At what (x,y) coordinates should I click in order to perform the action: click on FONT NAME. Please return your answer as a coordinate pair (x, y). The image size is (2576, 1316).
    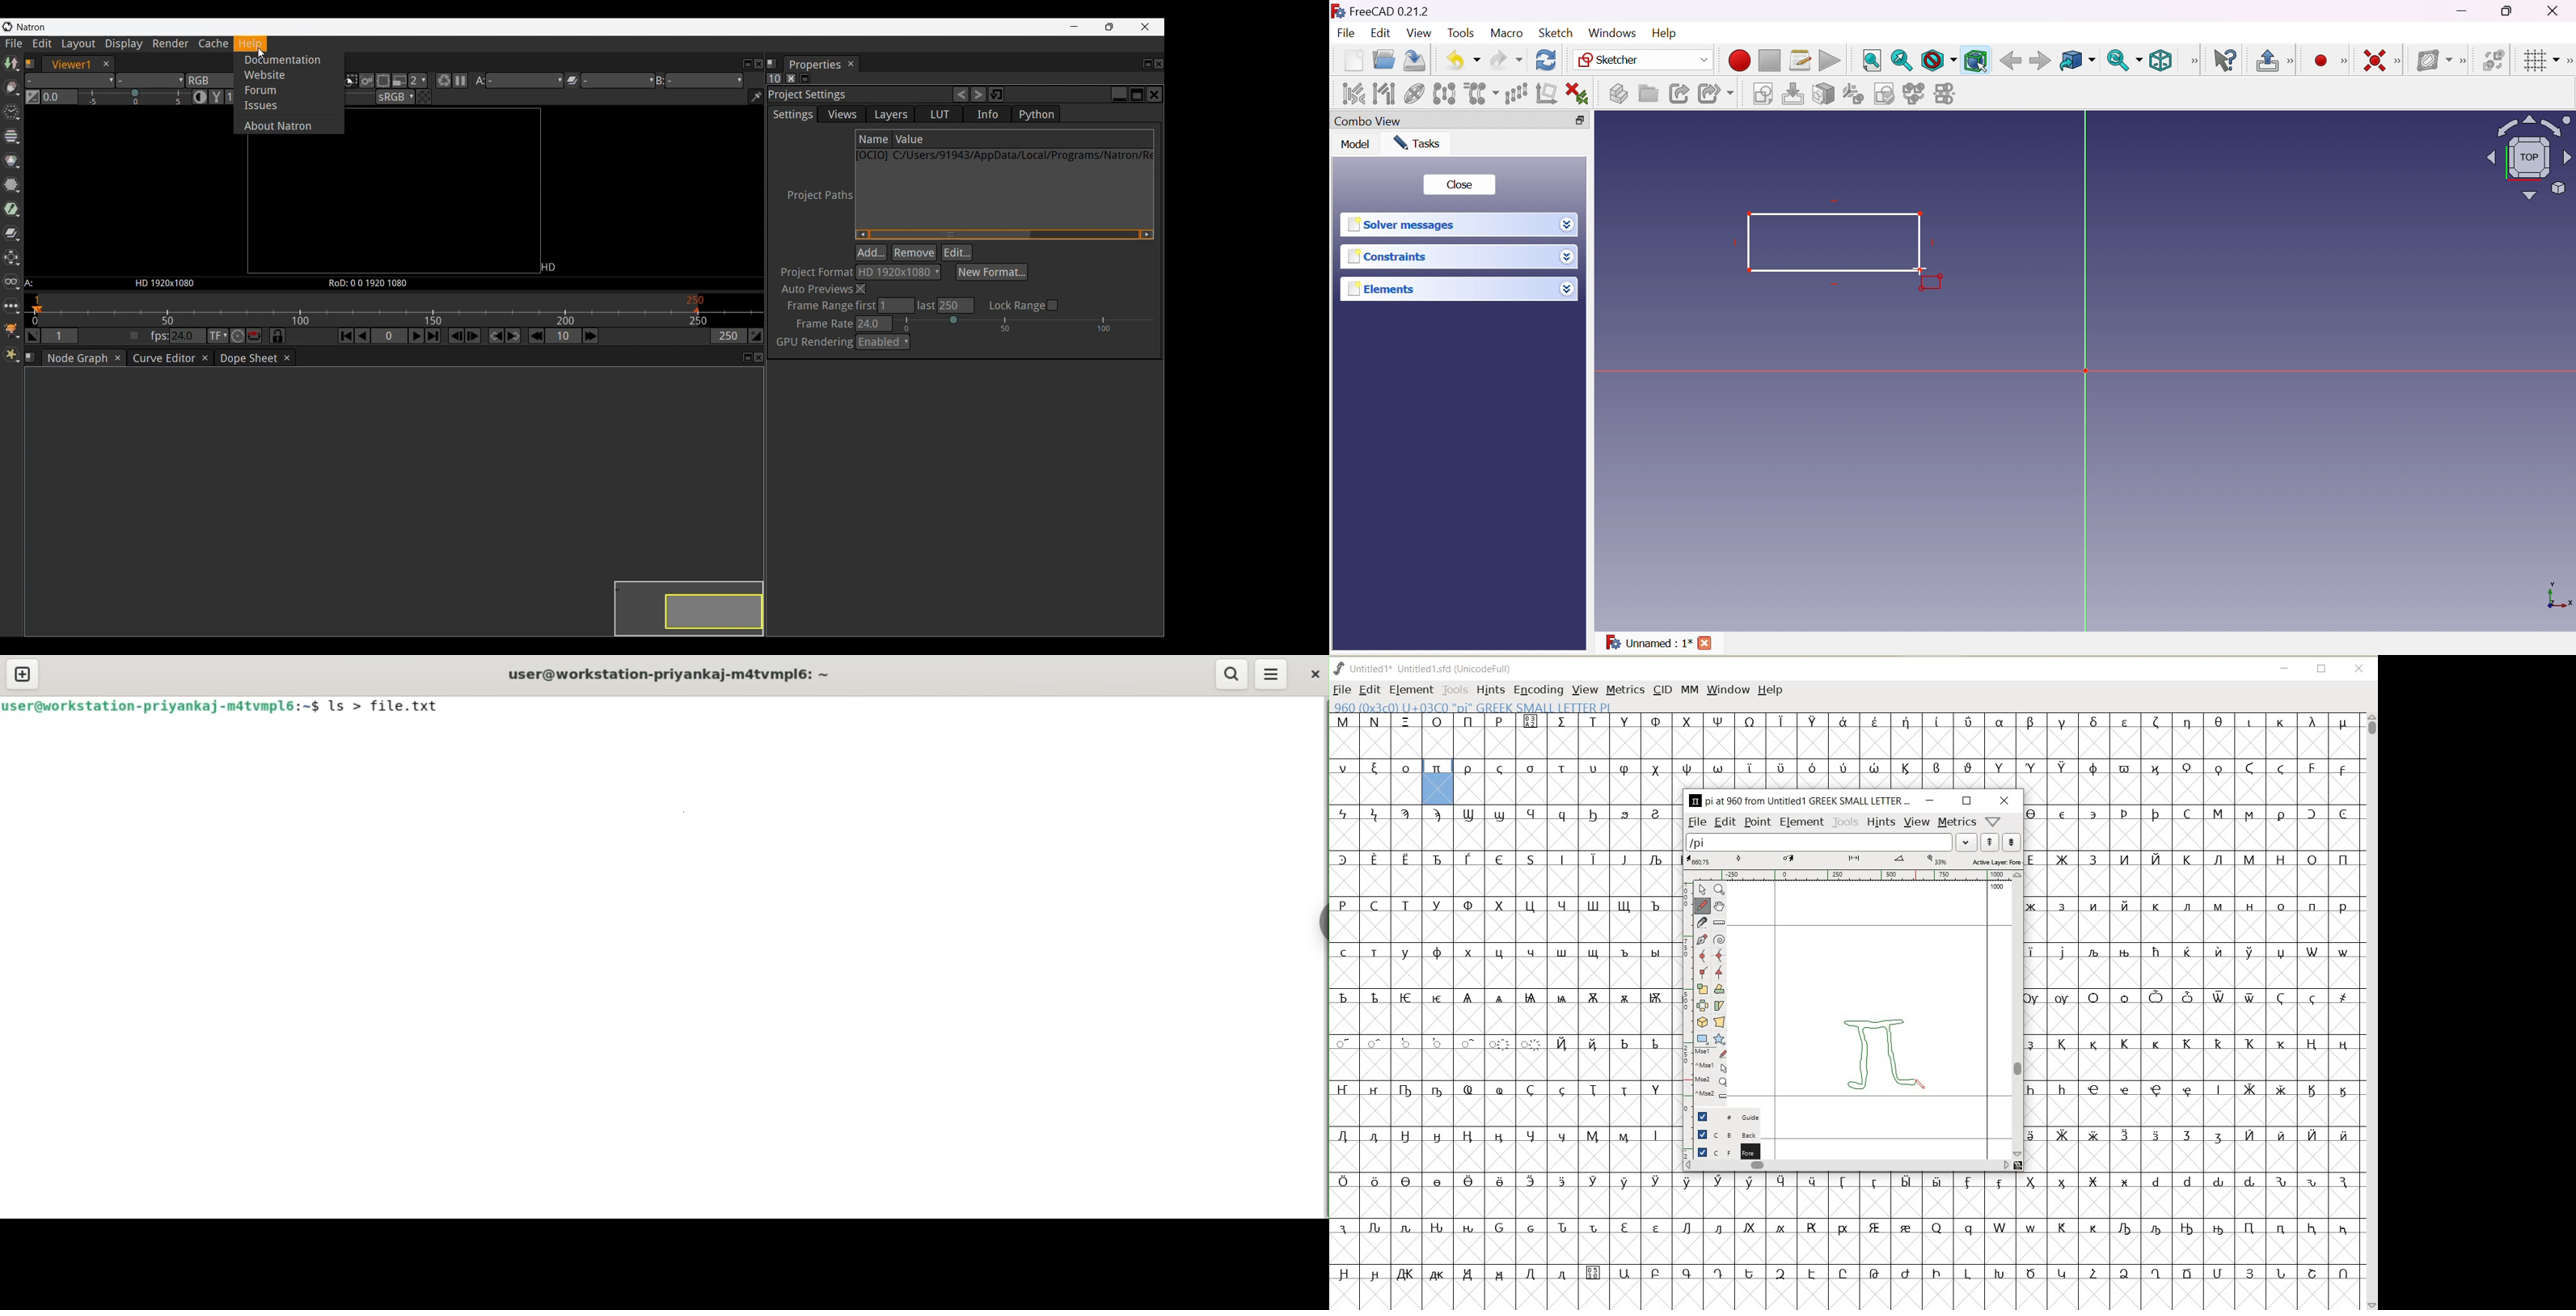
    Looking at the image, I should click on (1425, 668).